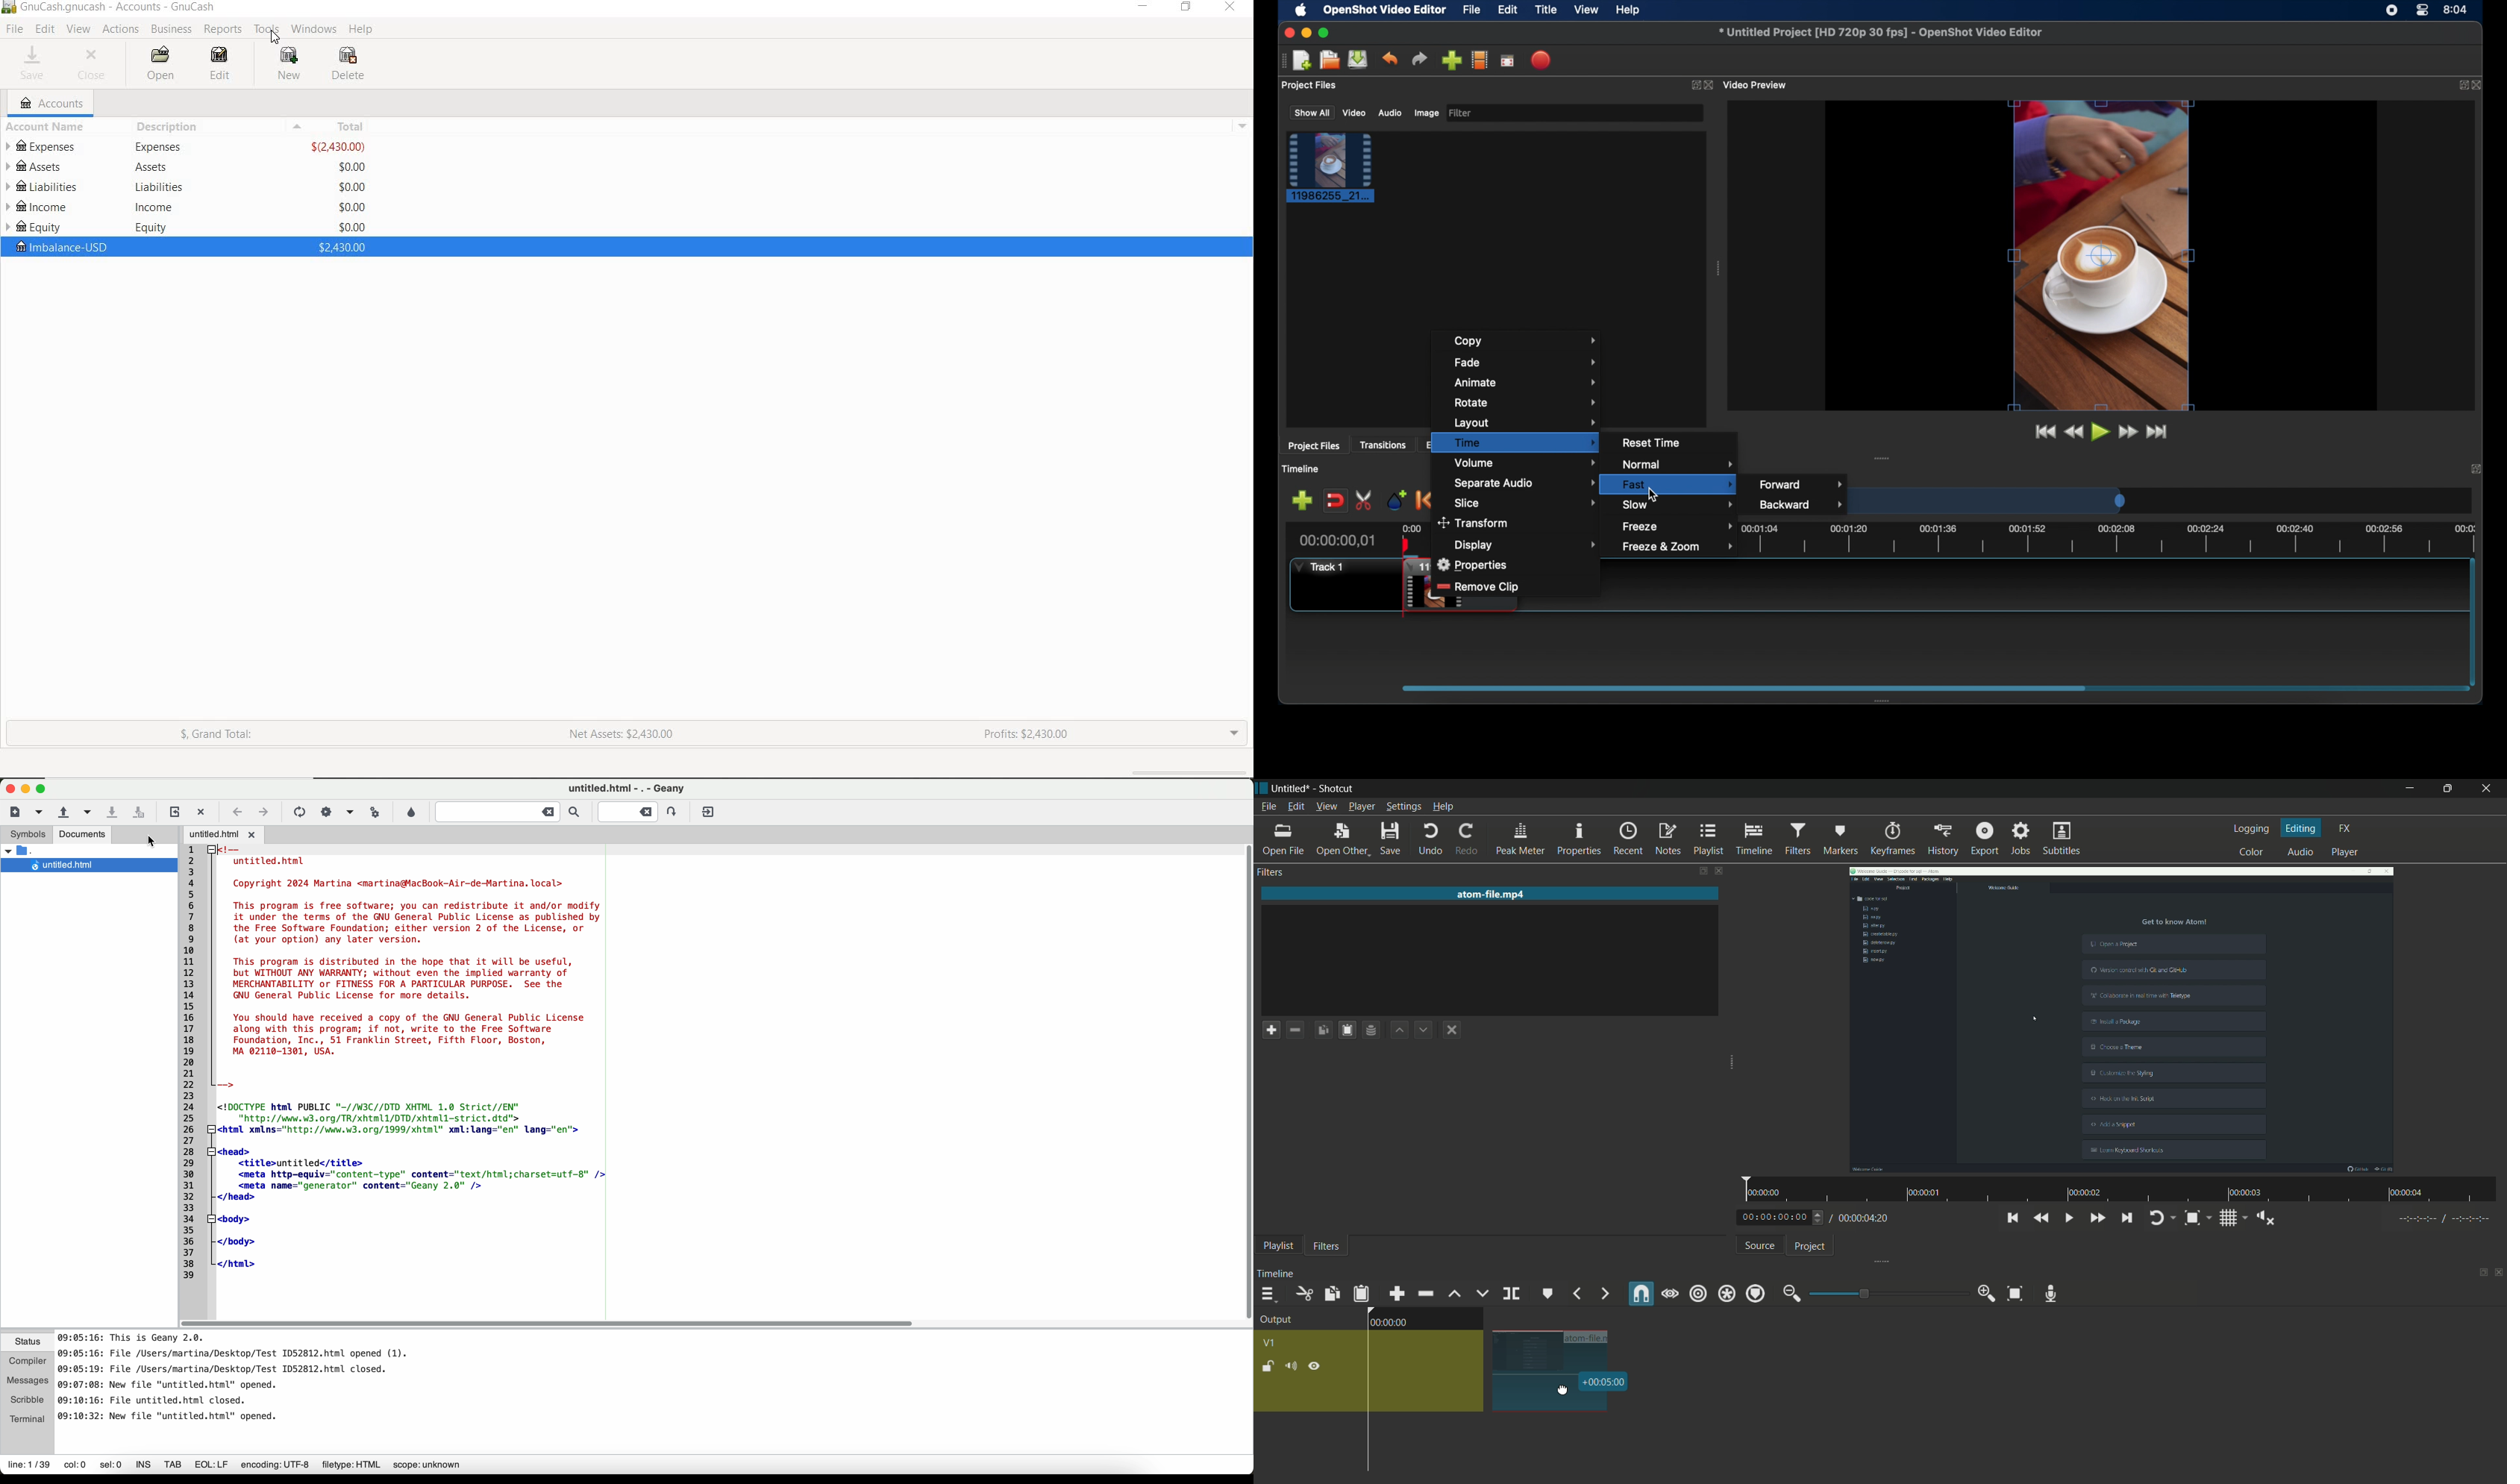 The width and height of the screenshot is (2520, 1484). What do you see at coordinates (1362, 806) in the screenshot?
I see `player menu` at bounding box center [1362, 806].